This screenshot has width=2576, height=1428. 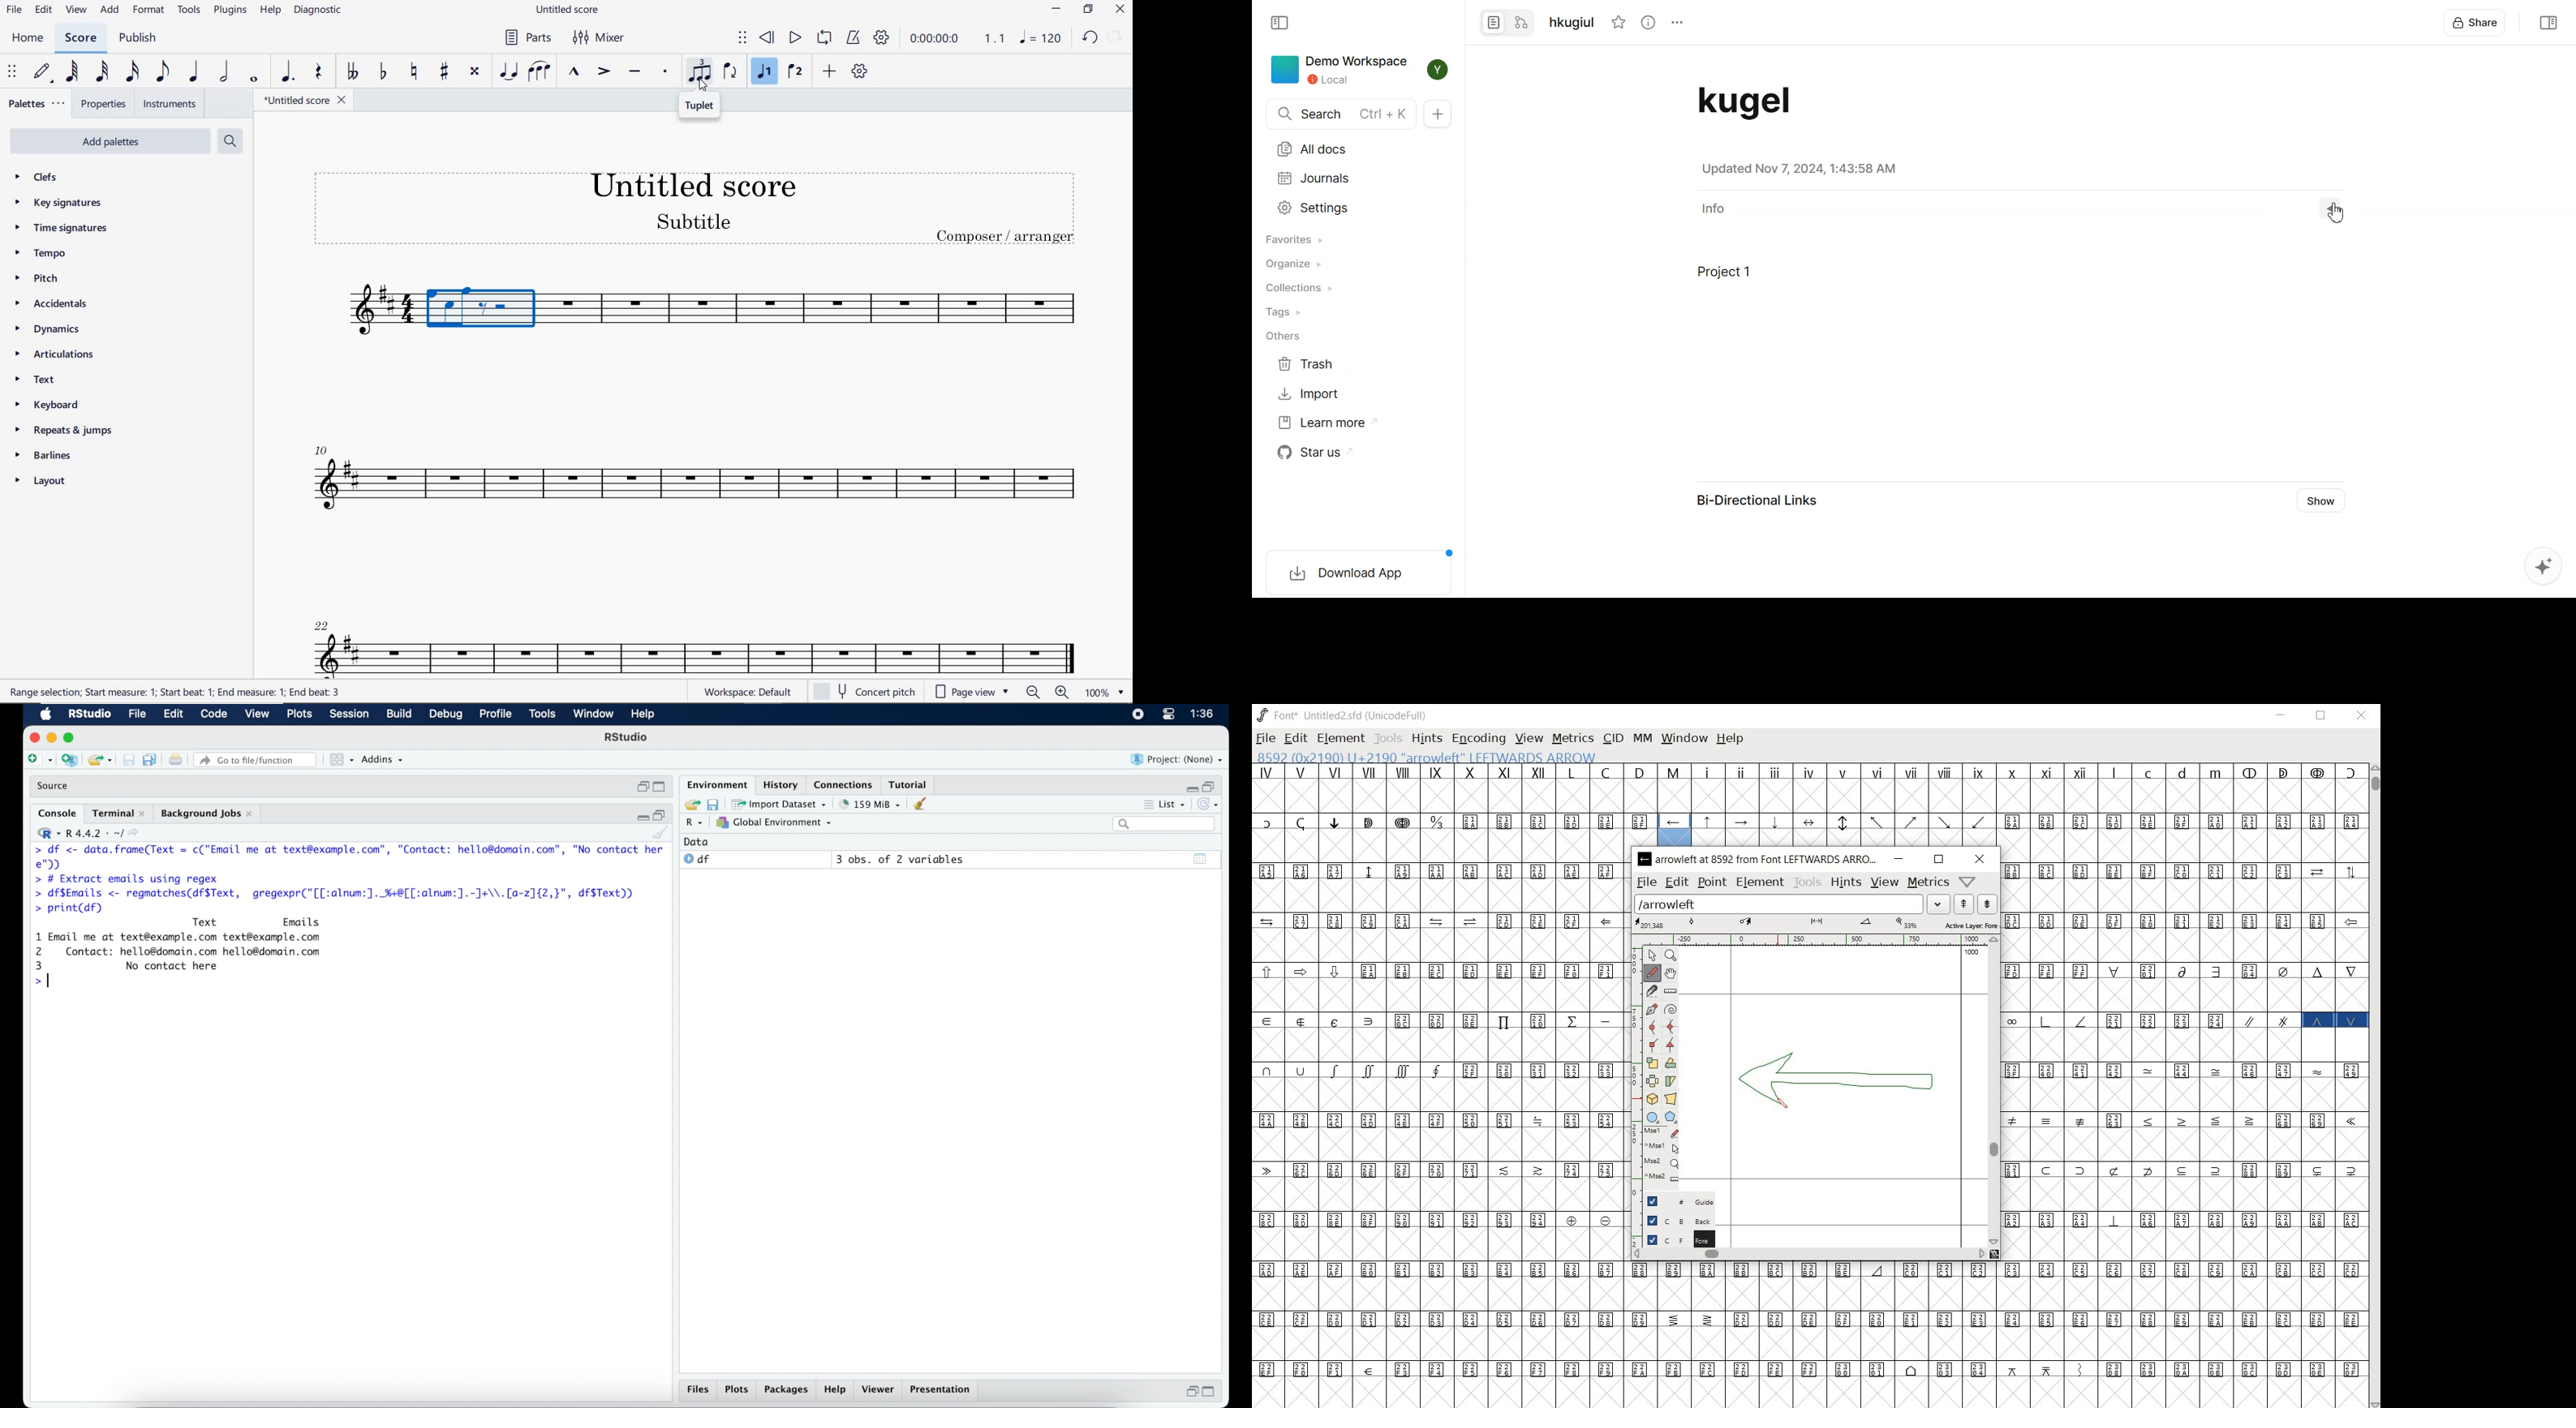 I want to click on help, so click(x=643, y=714).